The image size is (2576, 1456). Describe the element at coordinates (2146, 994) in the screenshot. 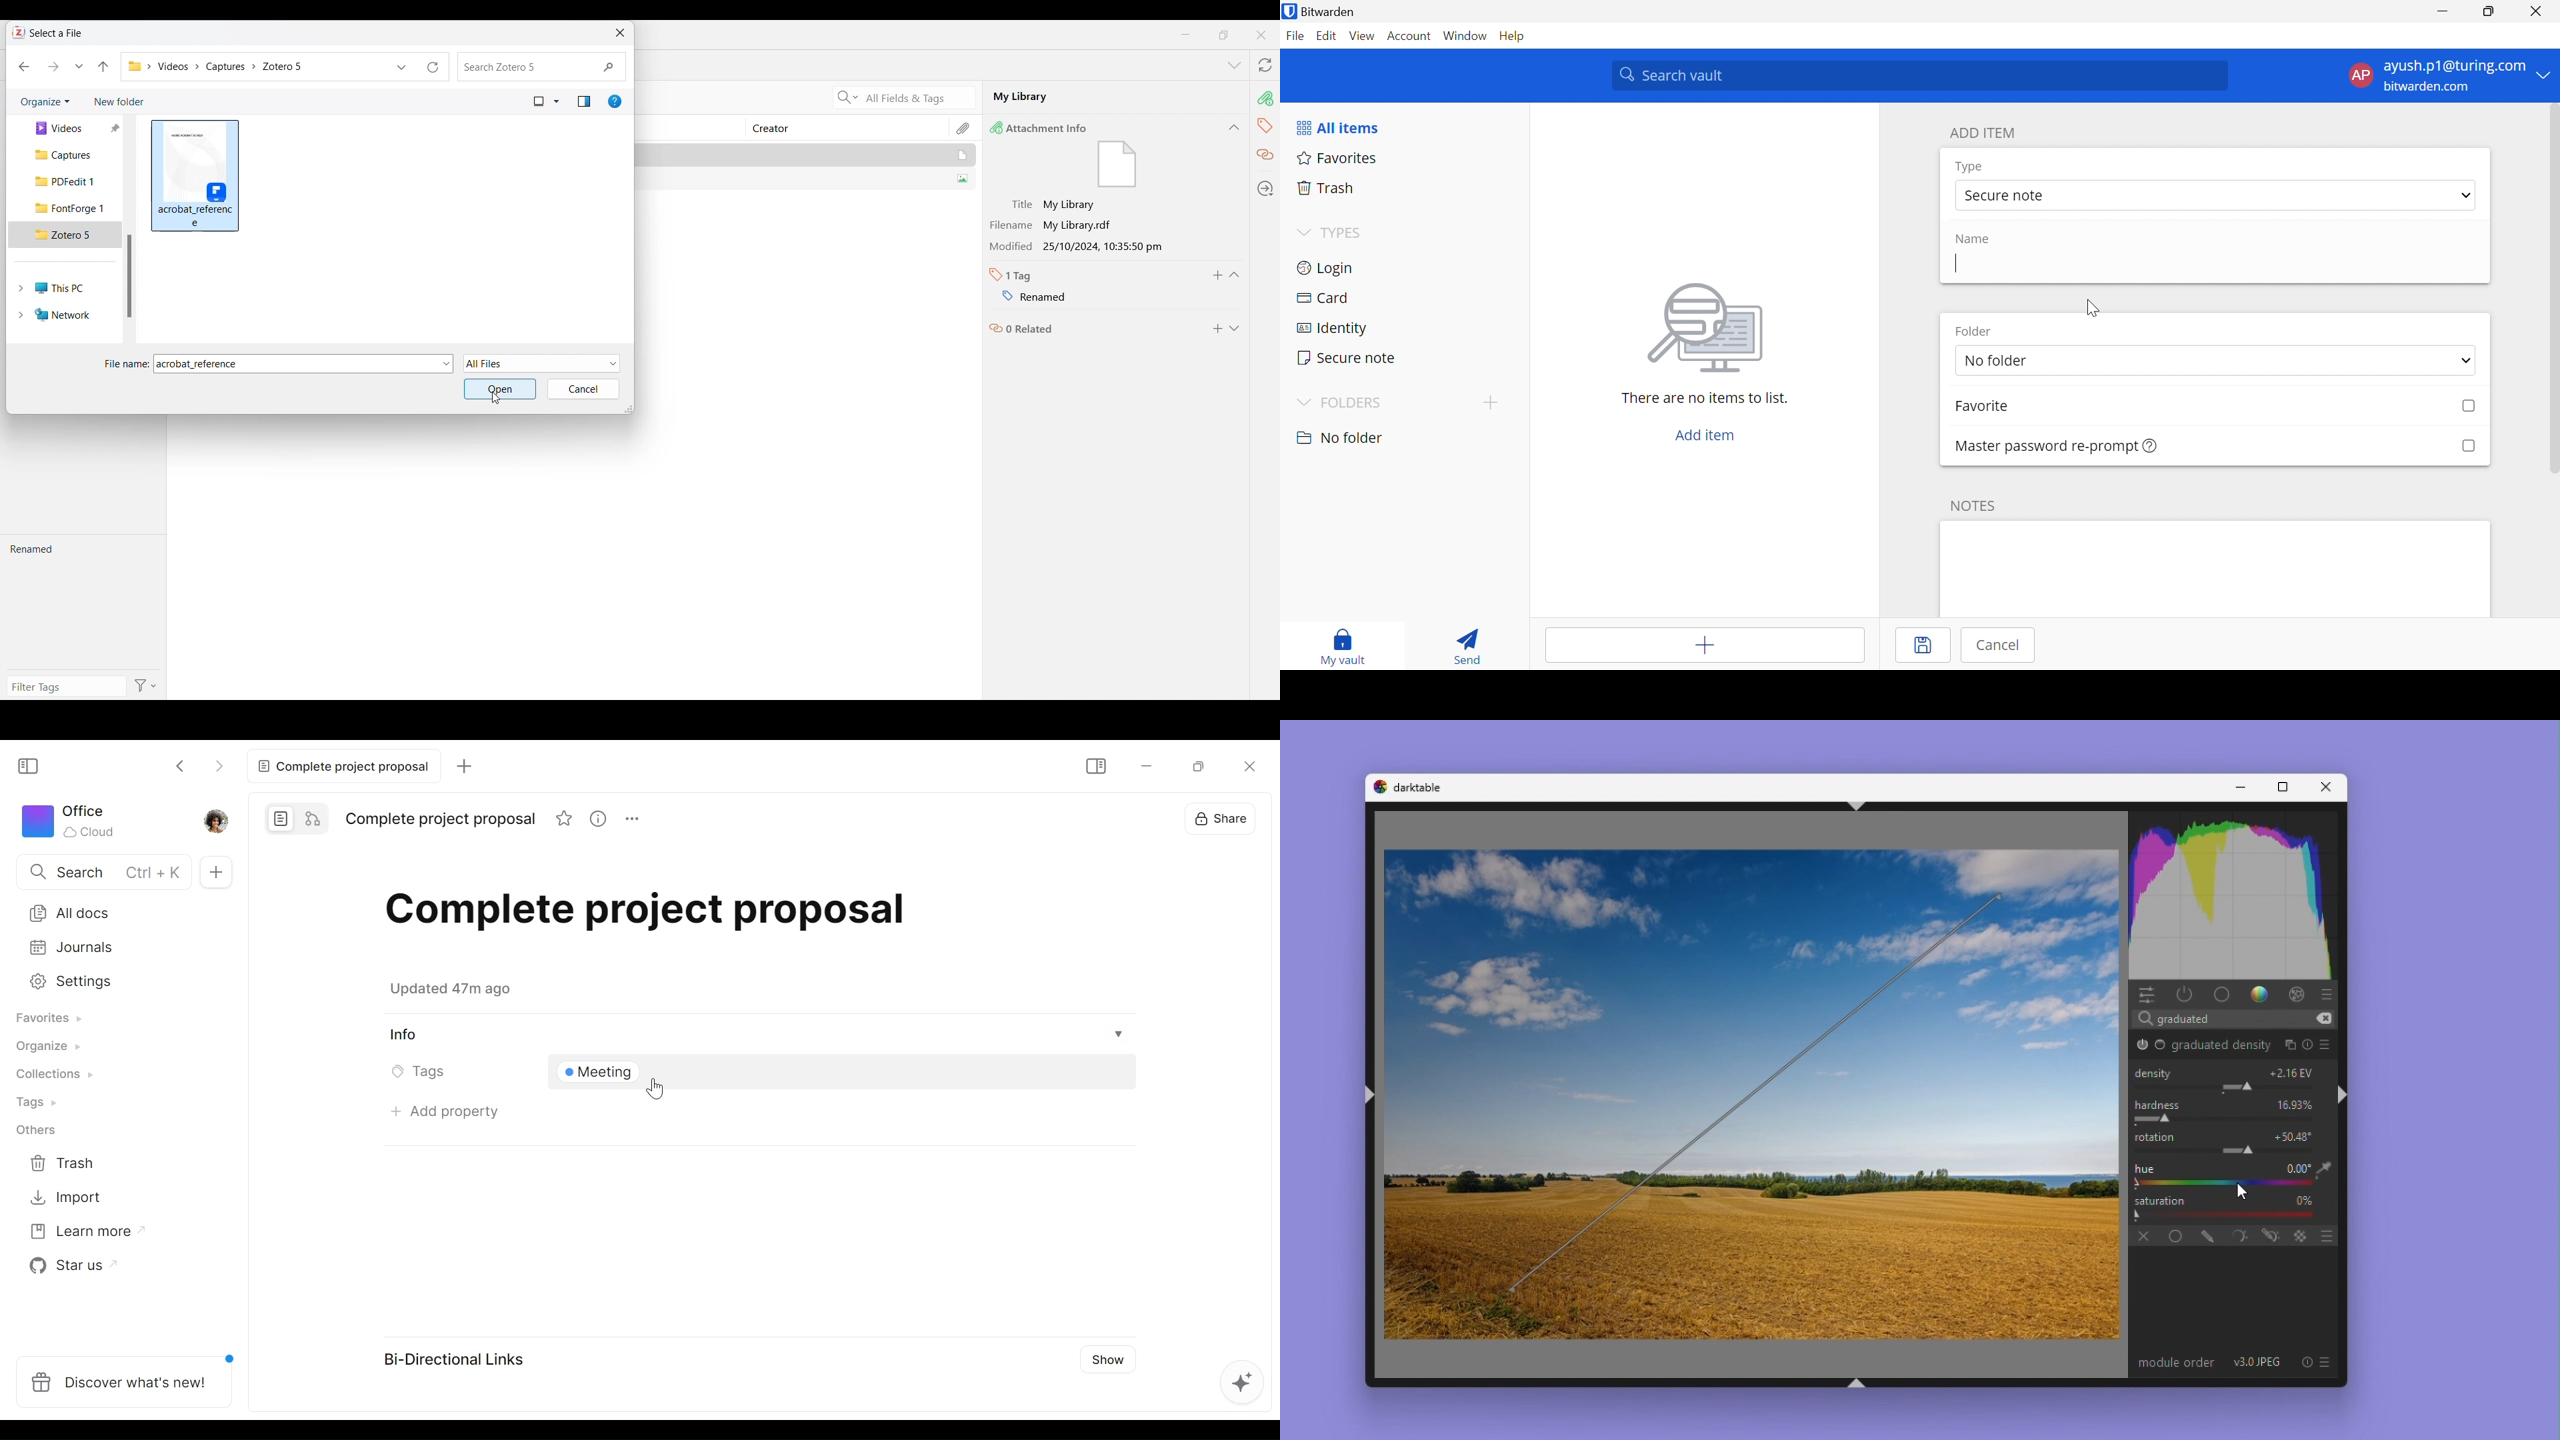

I see `Quick access` at that location.